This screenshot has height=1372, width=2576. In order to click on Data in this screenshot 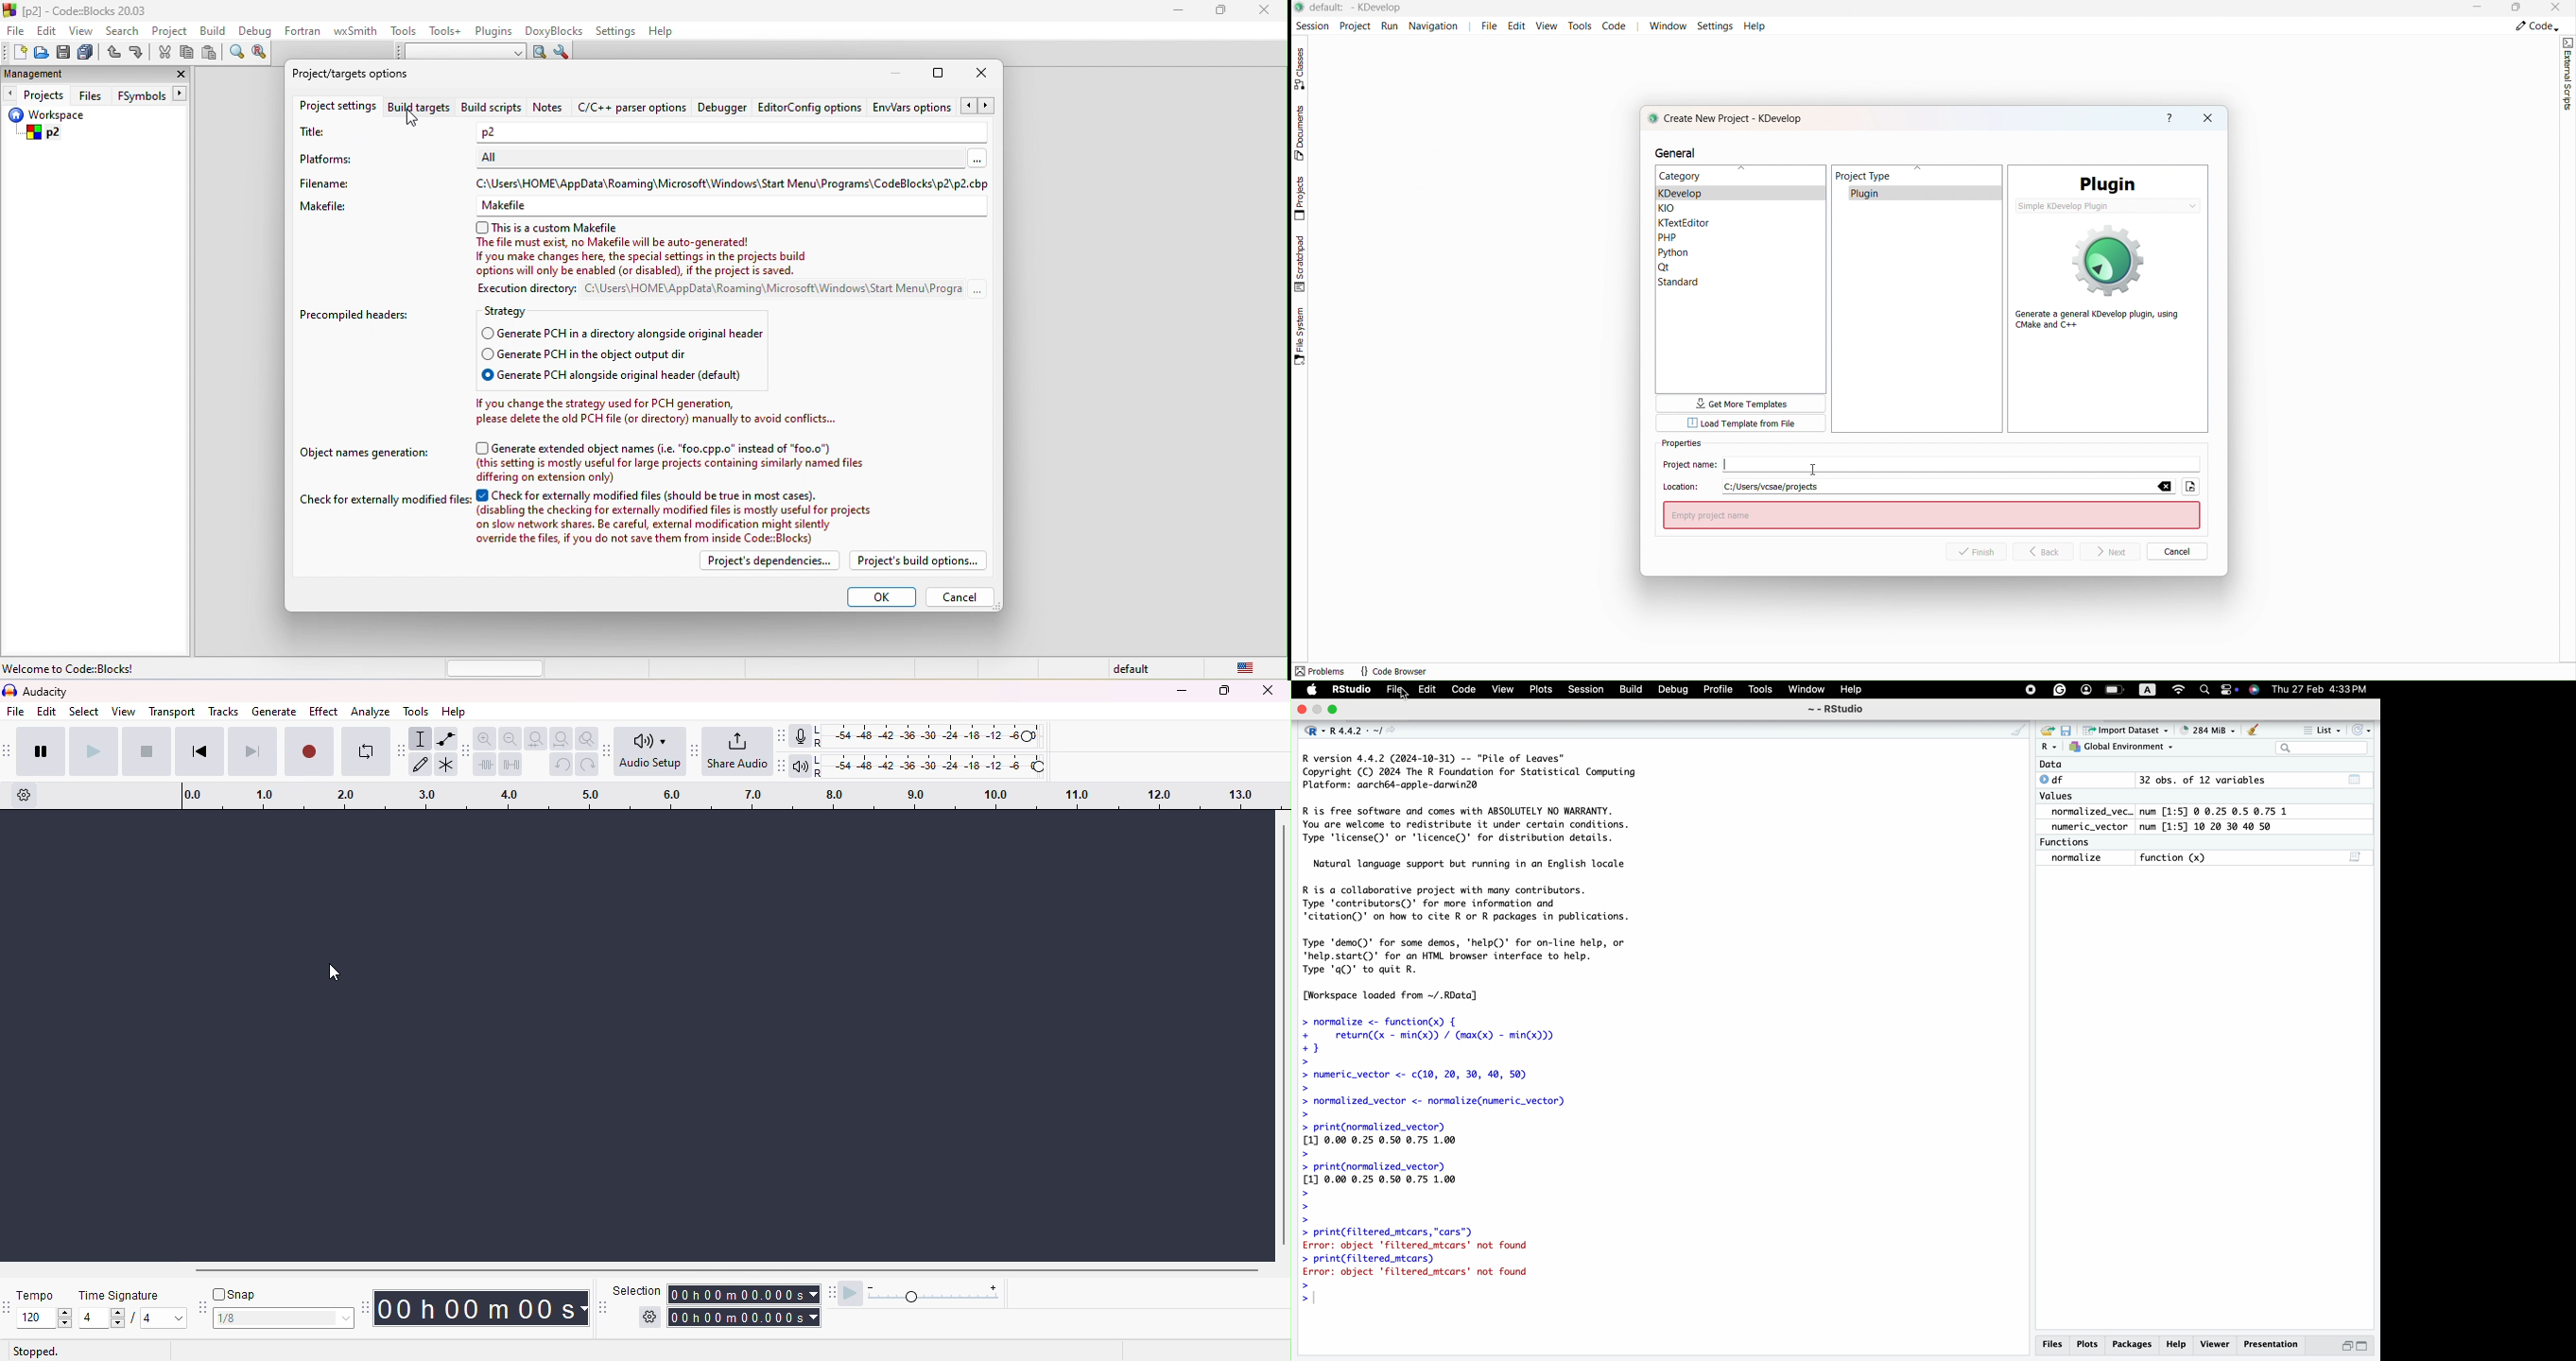, I will do `click(2050, 764)`.